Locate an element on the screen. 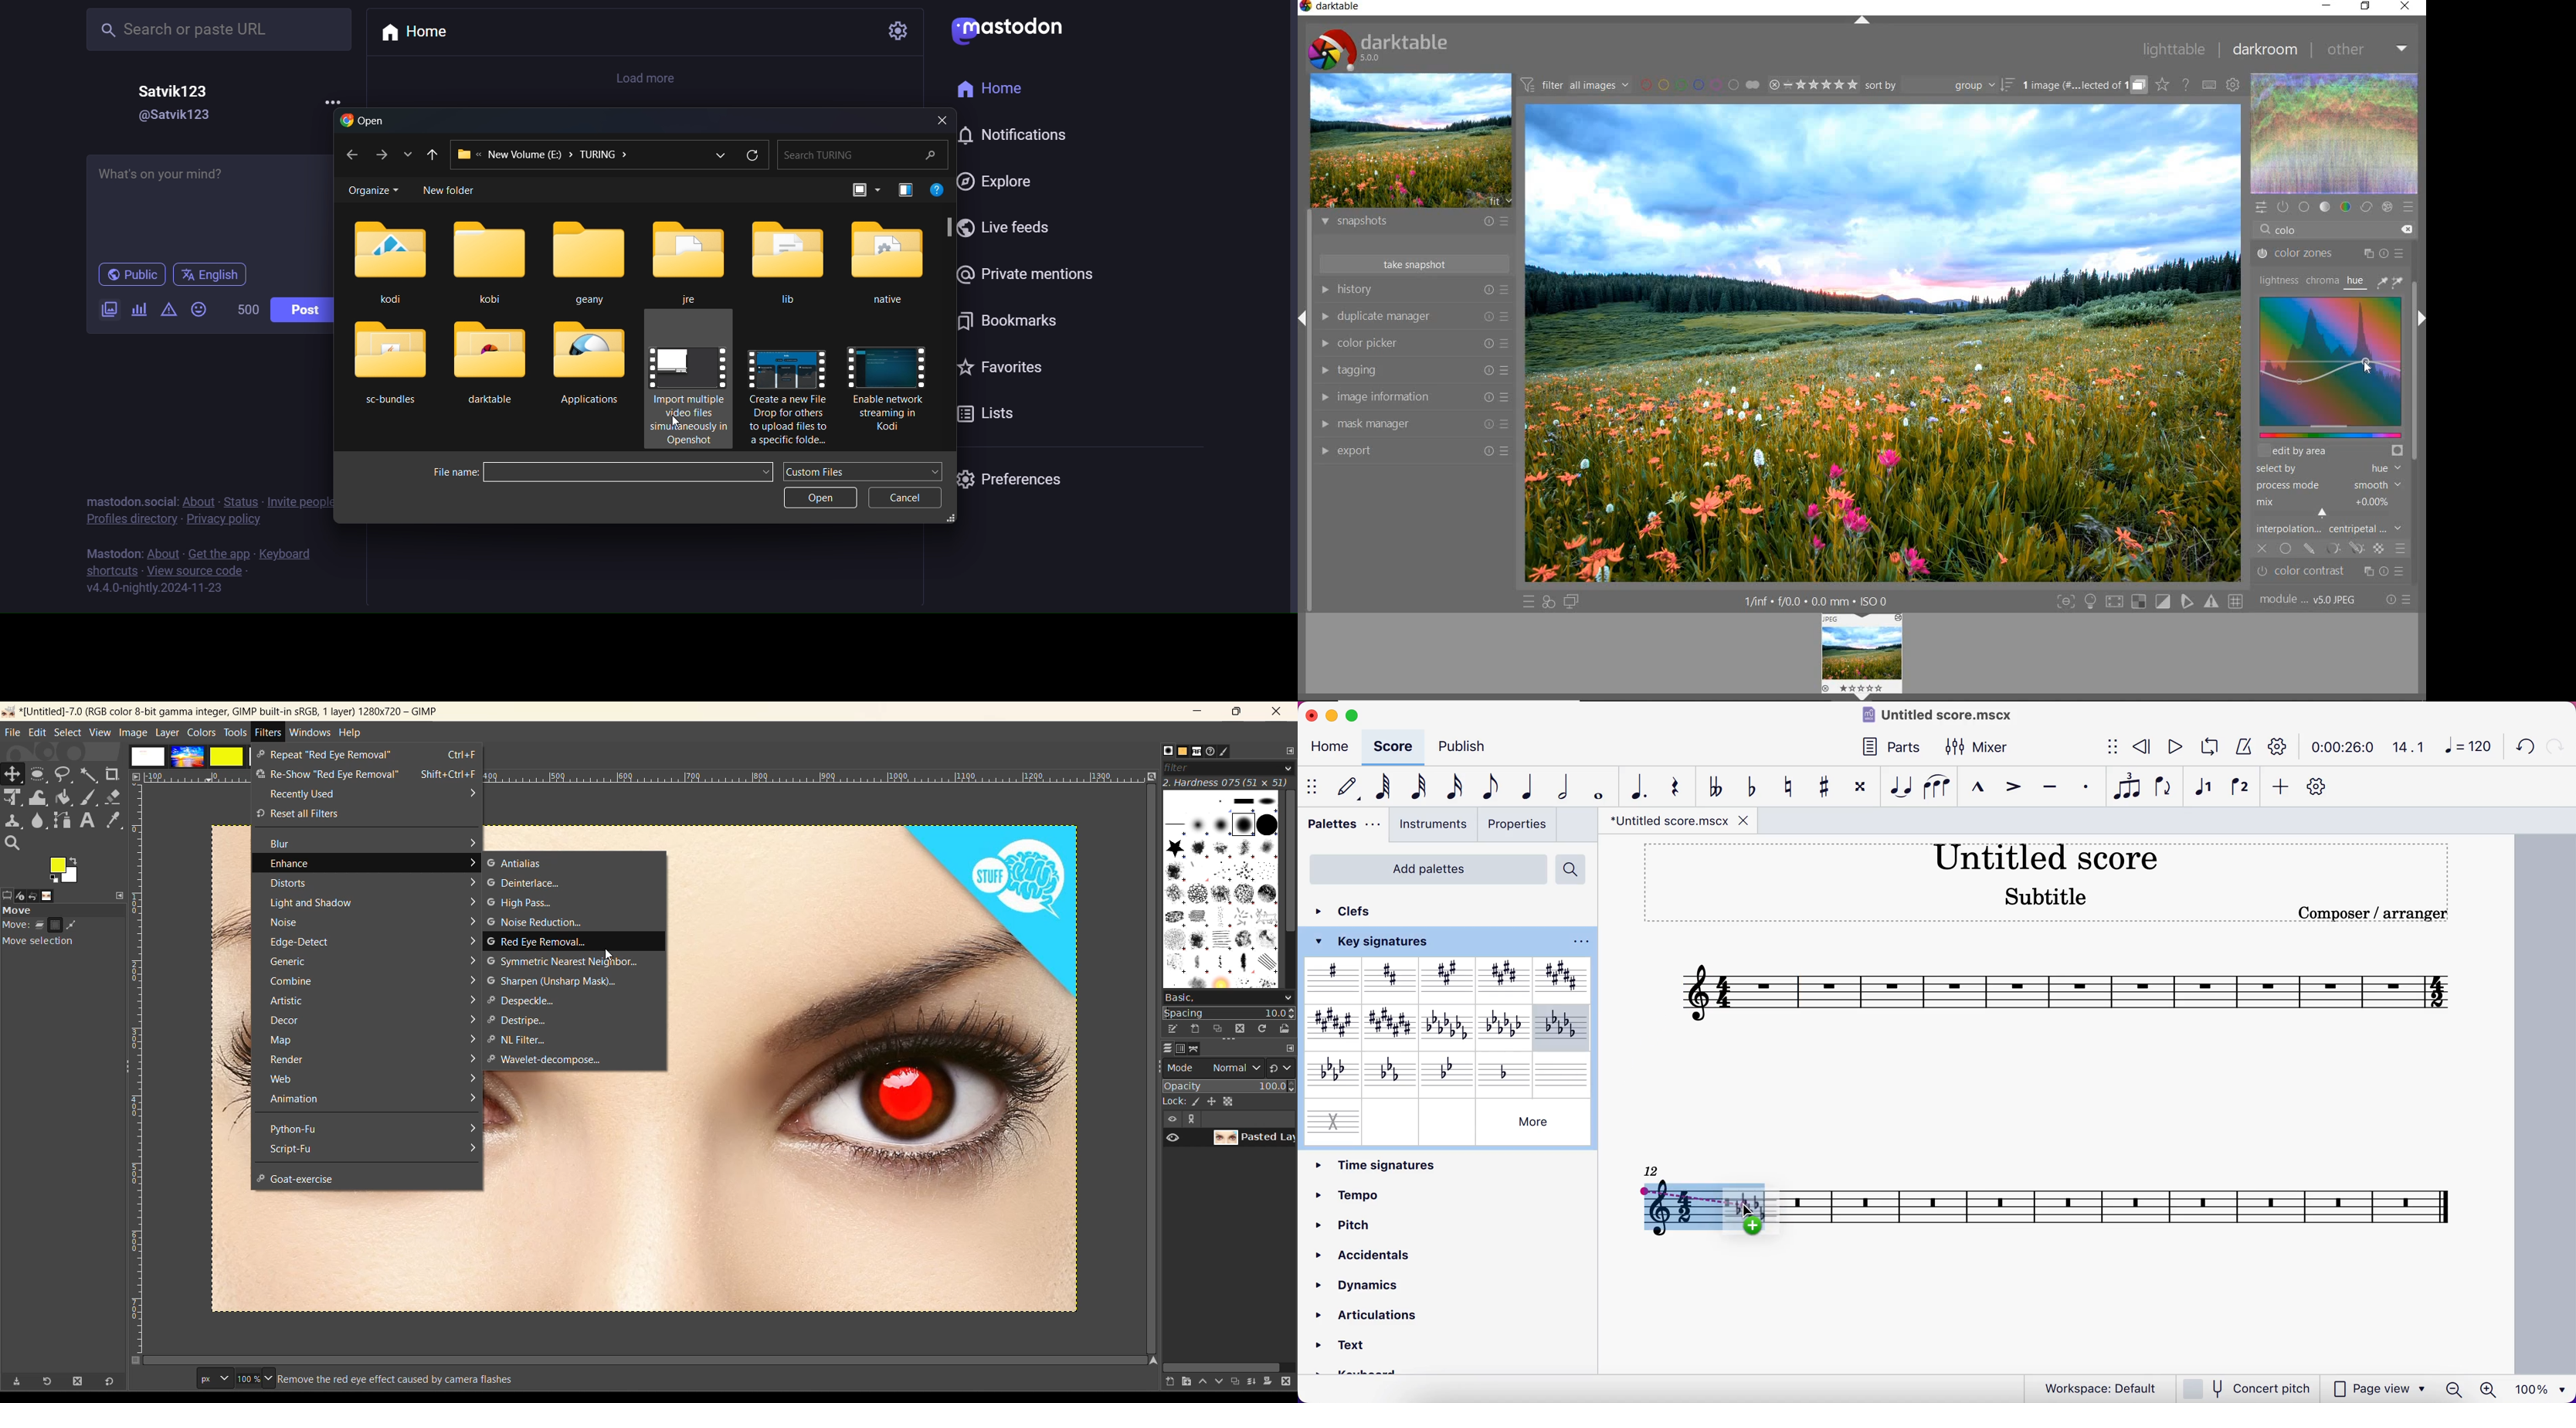 This screenshot has width=2576, height=1428. version is located at coordinates (154, 590).